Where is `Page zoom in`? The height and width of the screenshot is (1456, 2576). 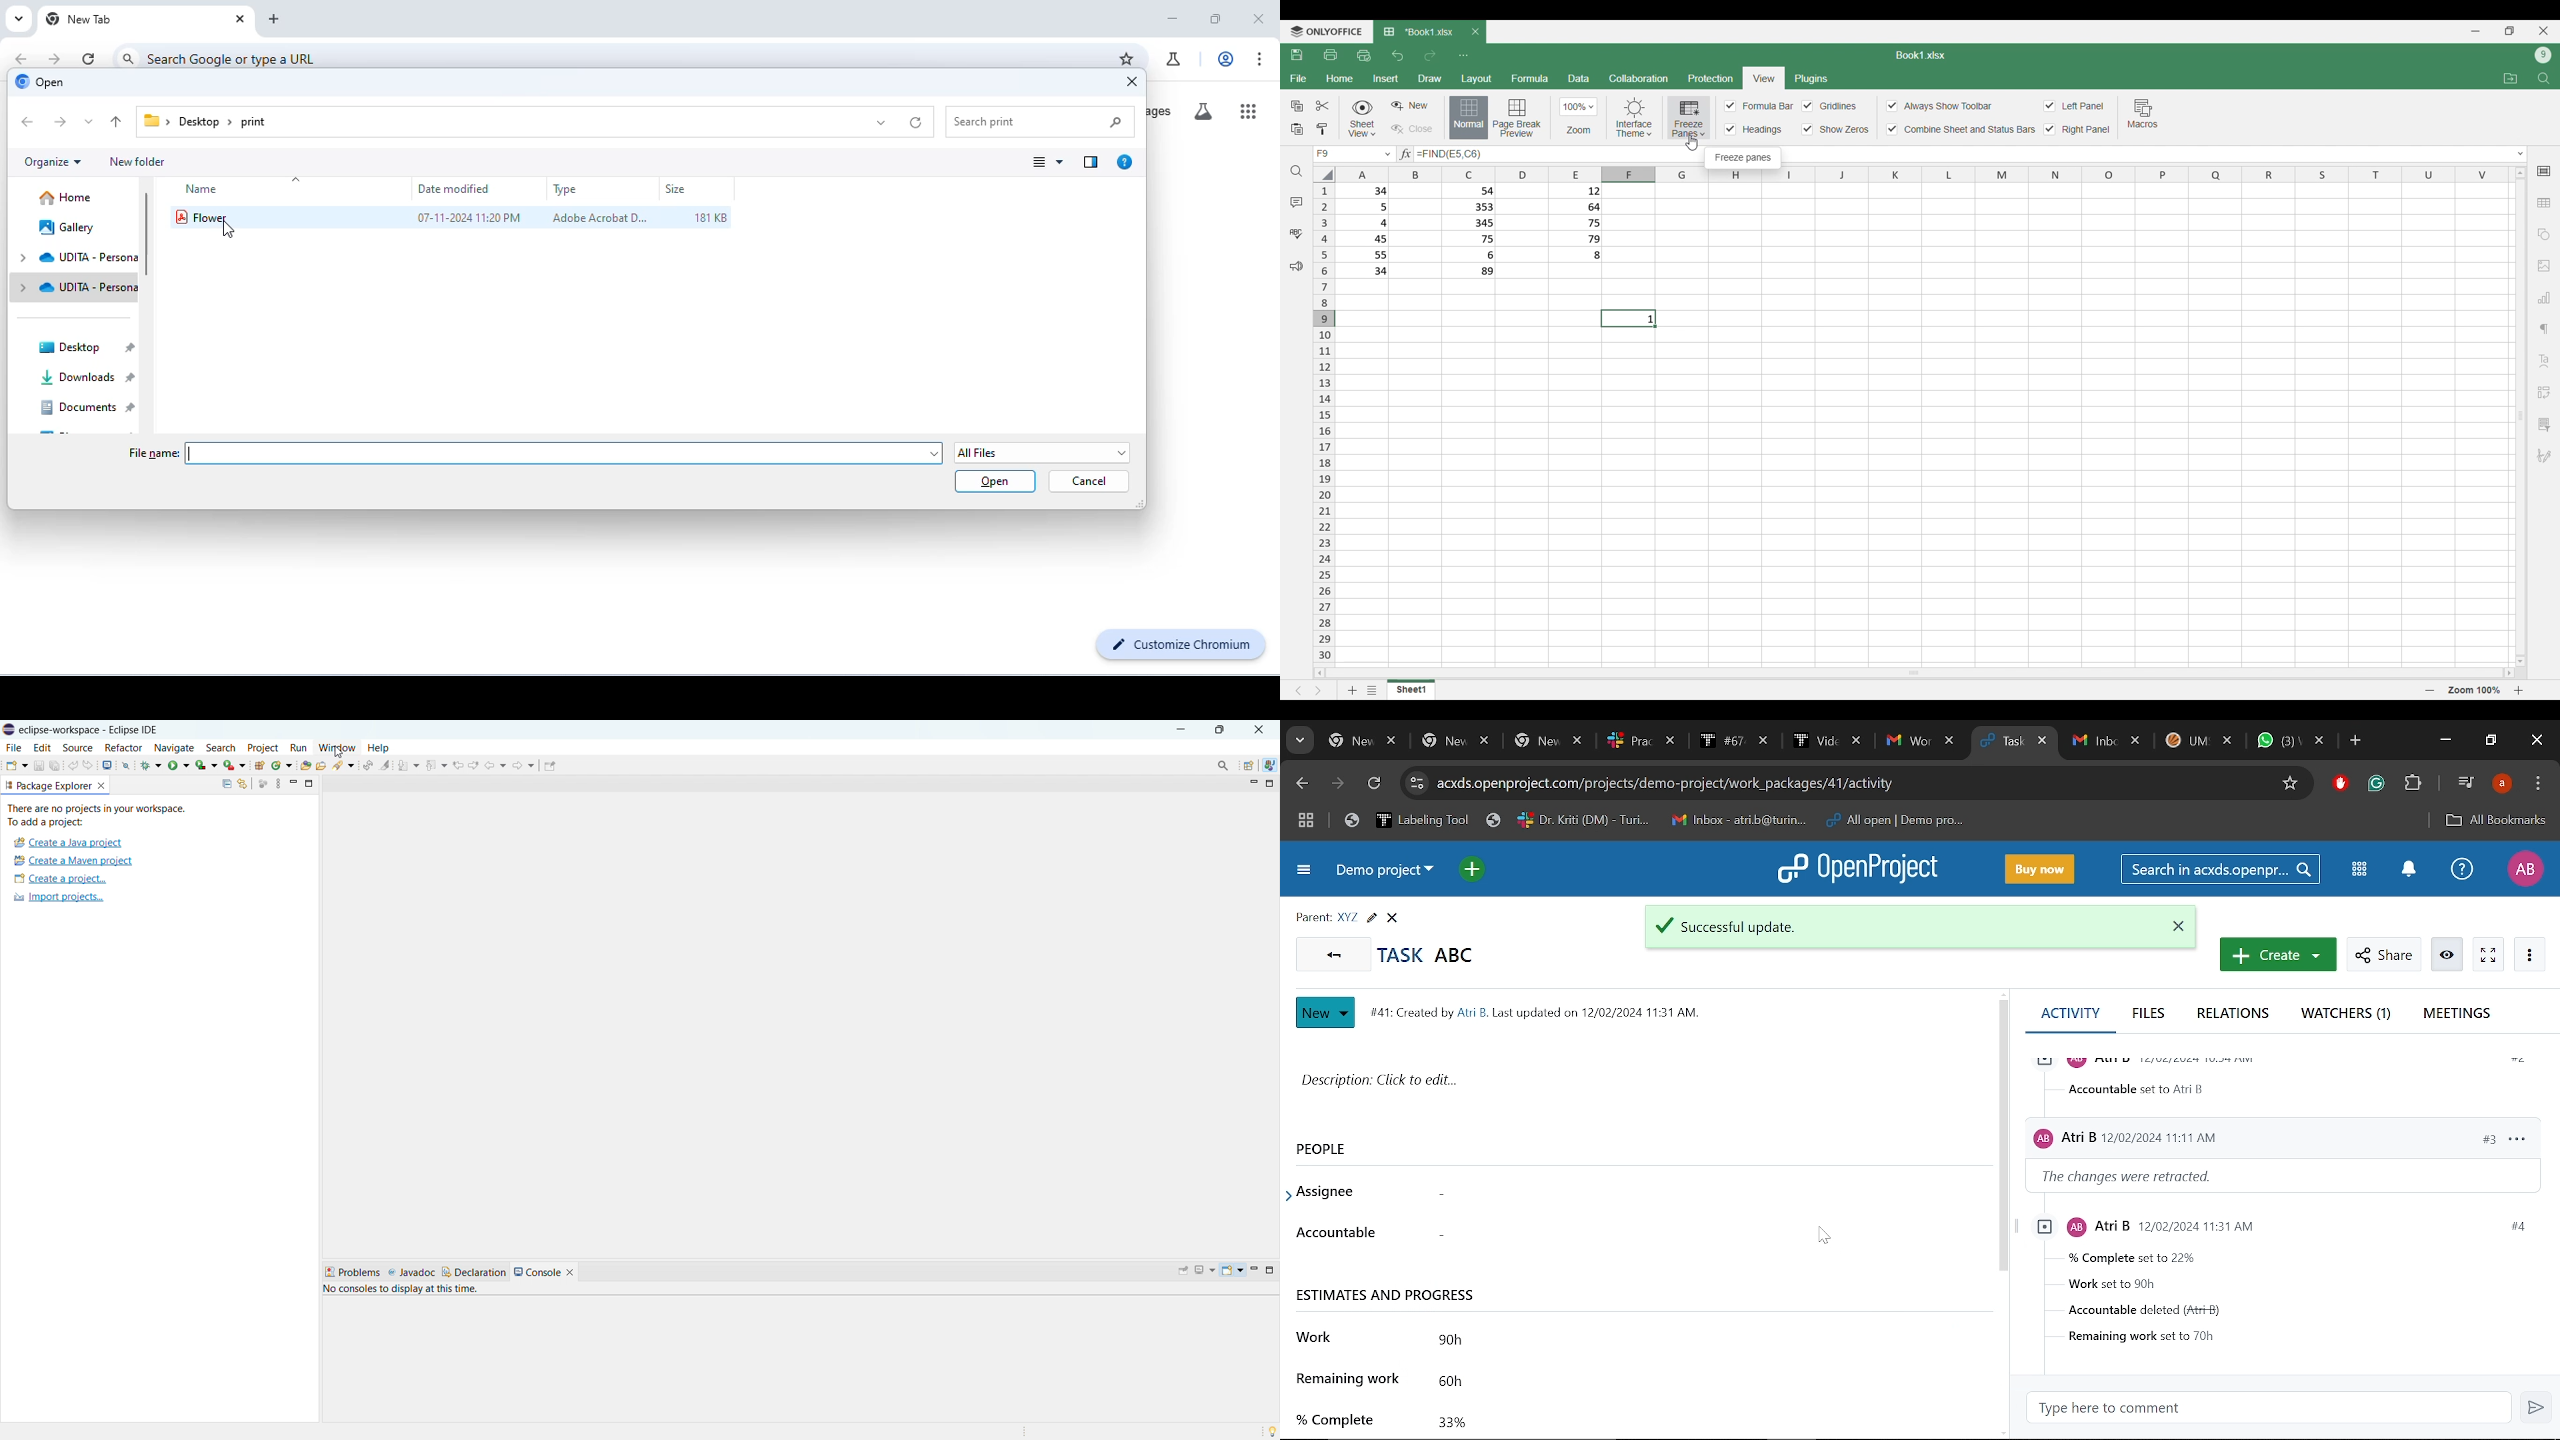 Page zoom in is located at coordinates (2519, 691).